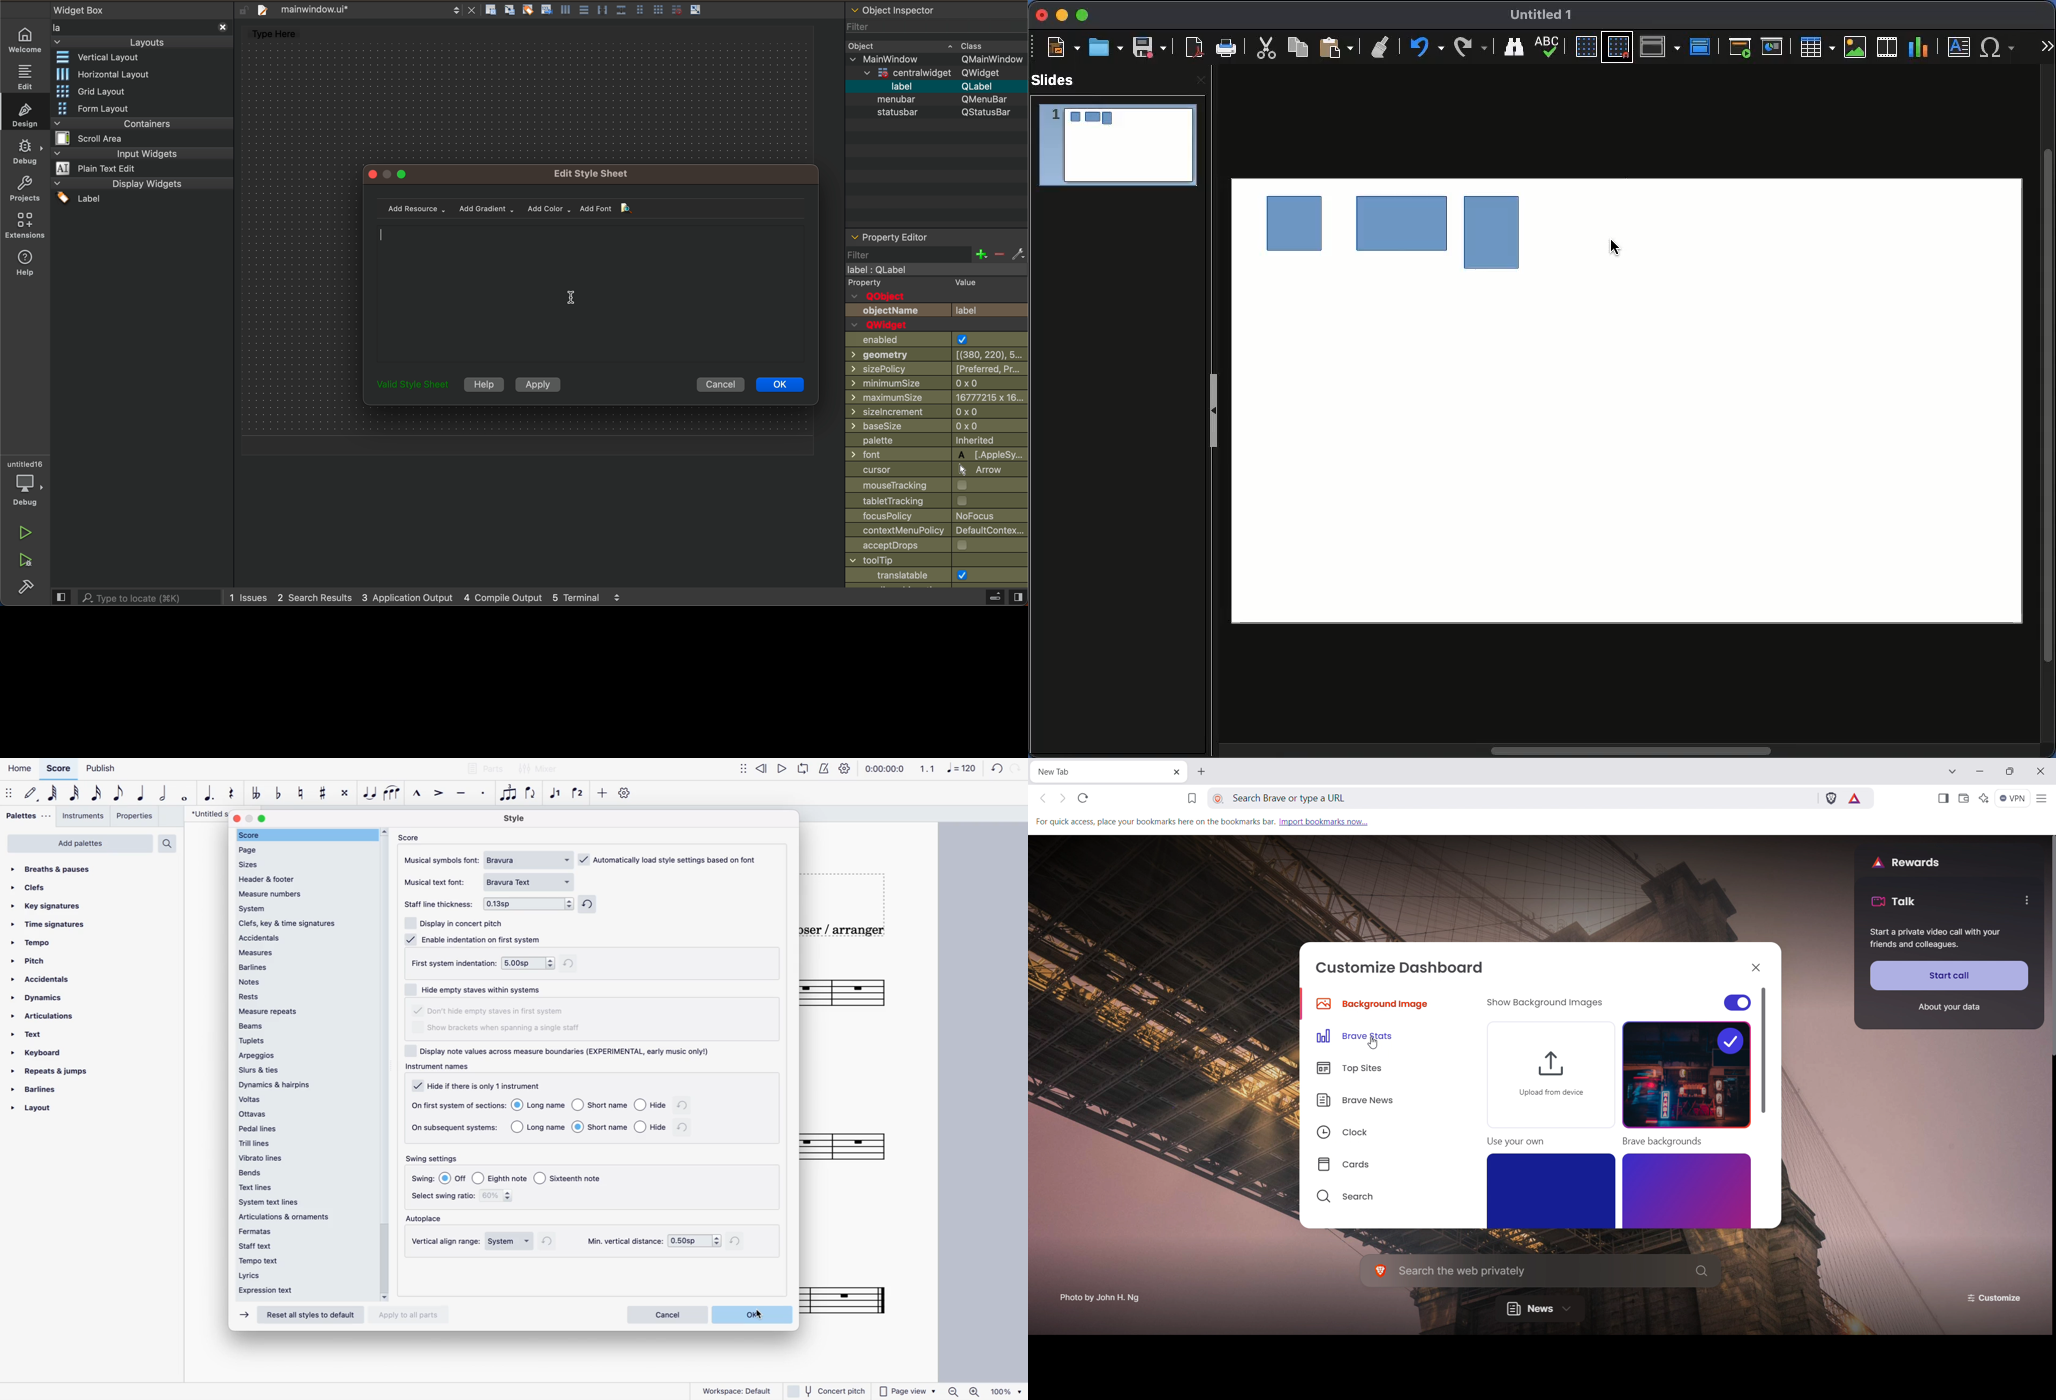  What do you see at coordinates (305, 1158) in the screenshot?
I see `vibrato lines` at bounding box center [305, 1158].